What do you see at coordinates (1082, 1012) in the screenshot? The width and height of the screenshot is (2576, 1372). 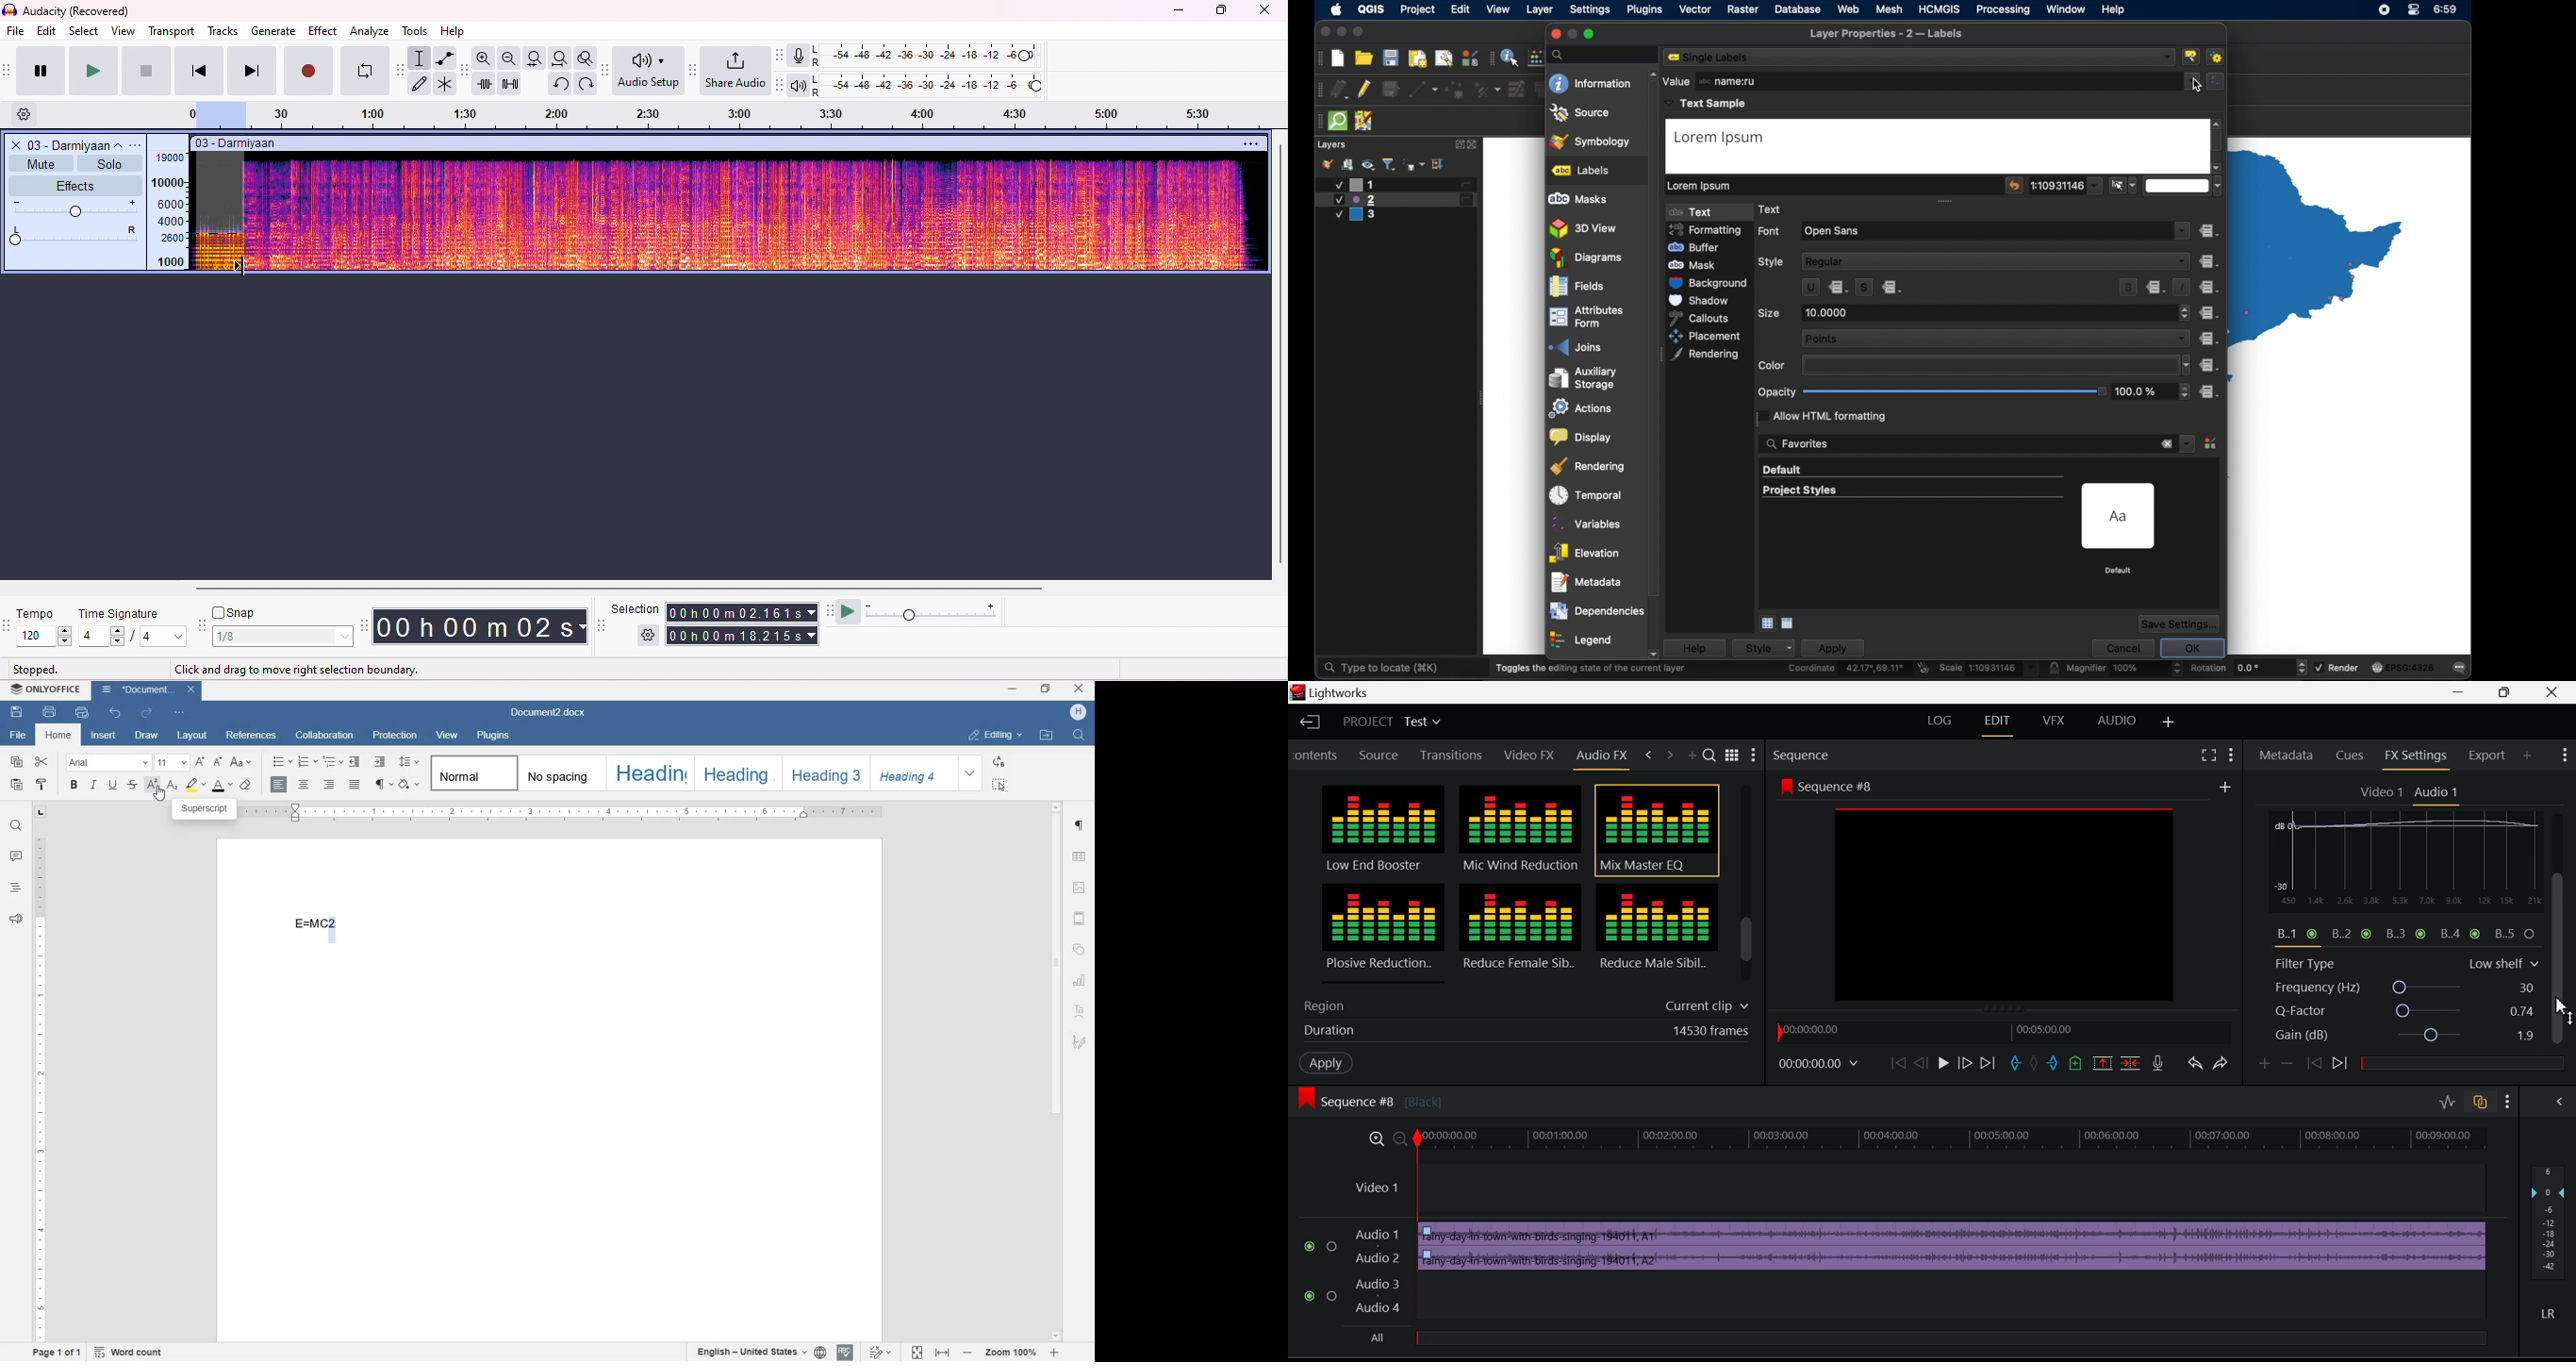 I see `text art` at bounding box center [1082, 1012].